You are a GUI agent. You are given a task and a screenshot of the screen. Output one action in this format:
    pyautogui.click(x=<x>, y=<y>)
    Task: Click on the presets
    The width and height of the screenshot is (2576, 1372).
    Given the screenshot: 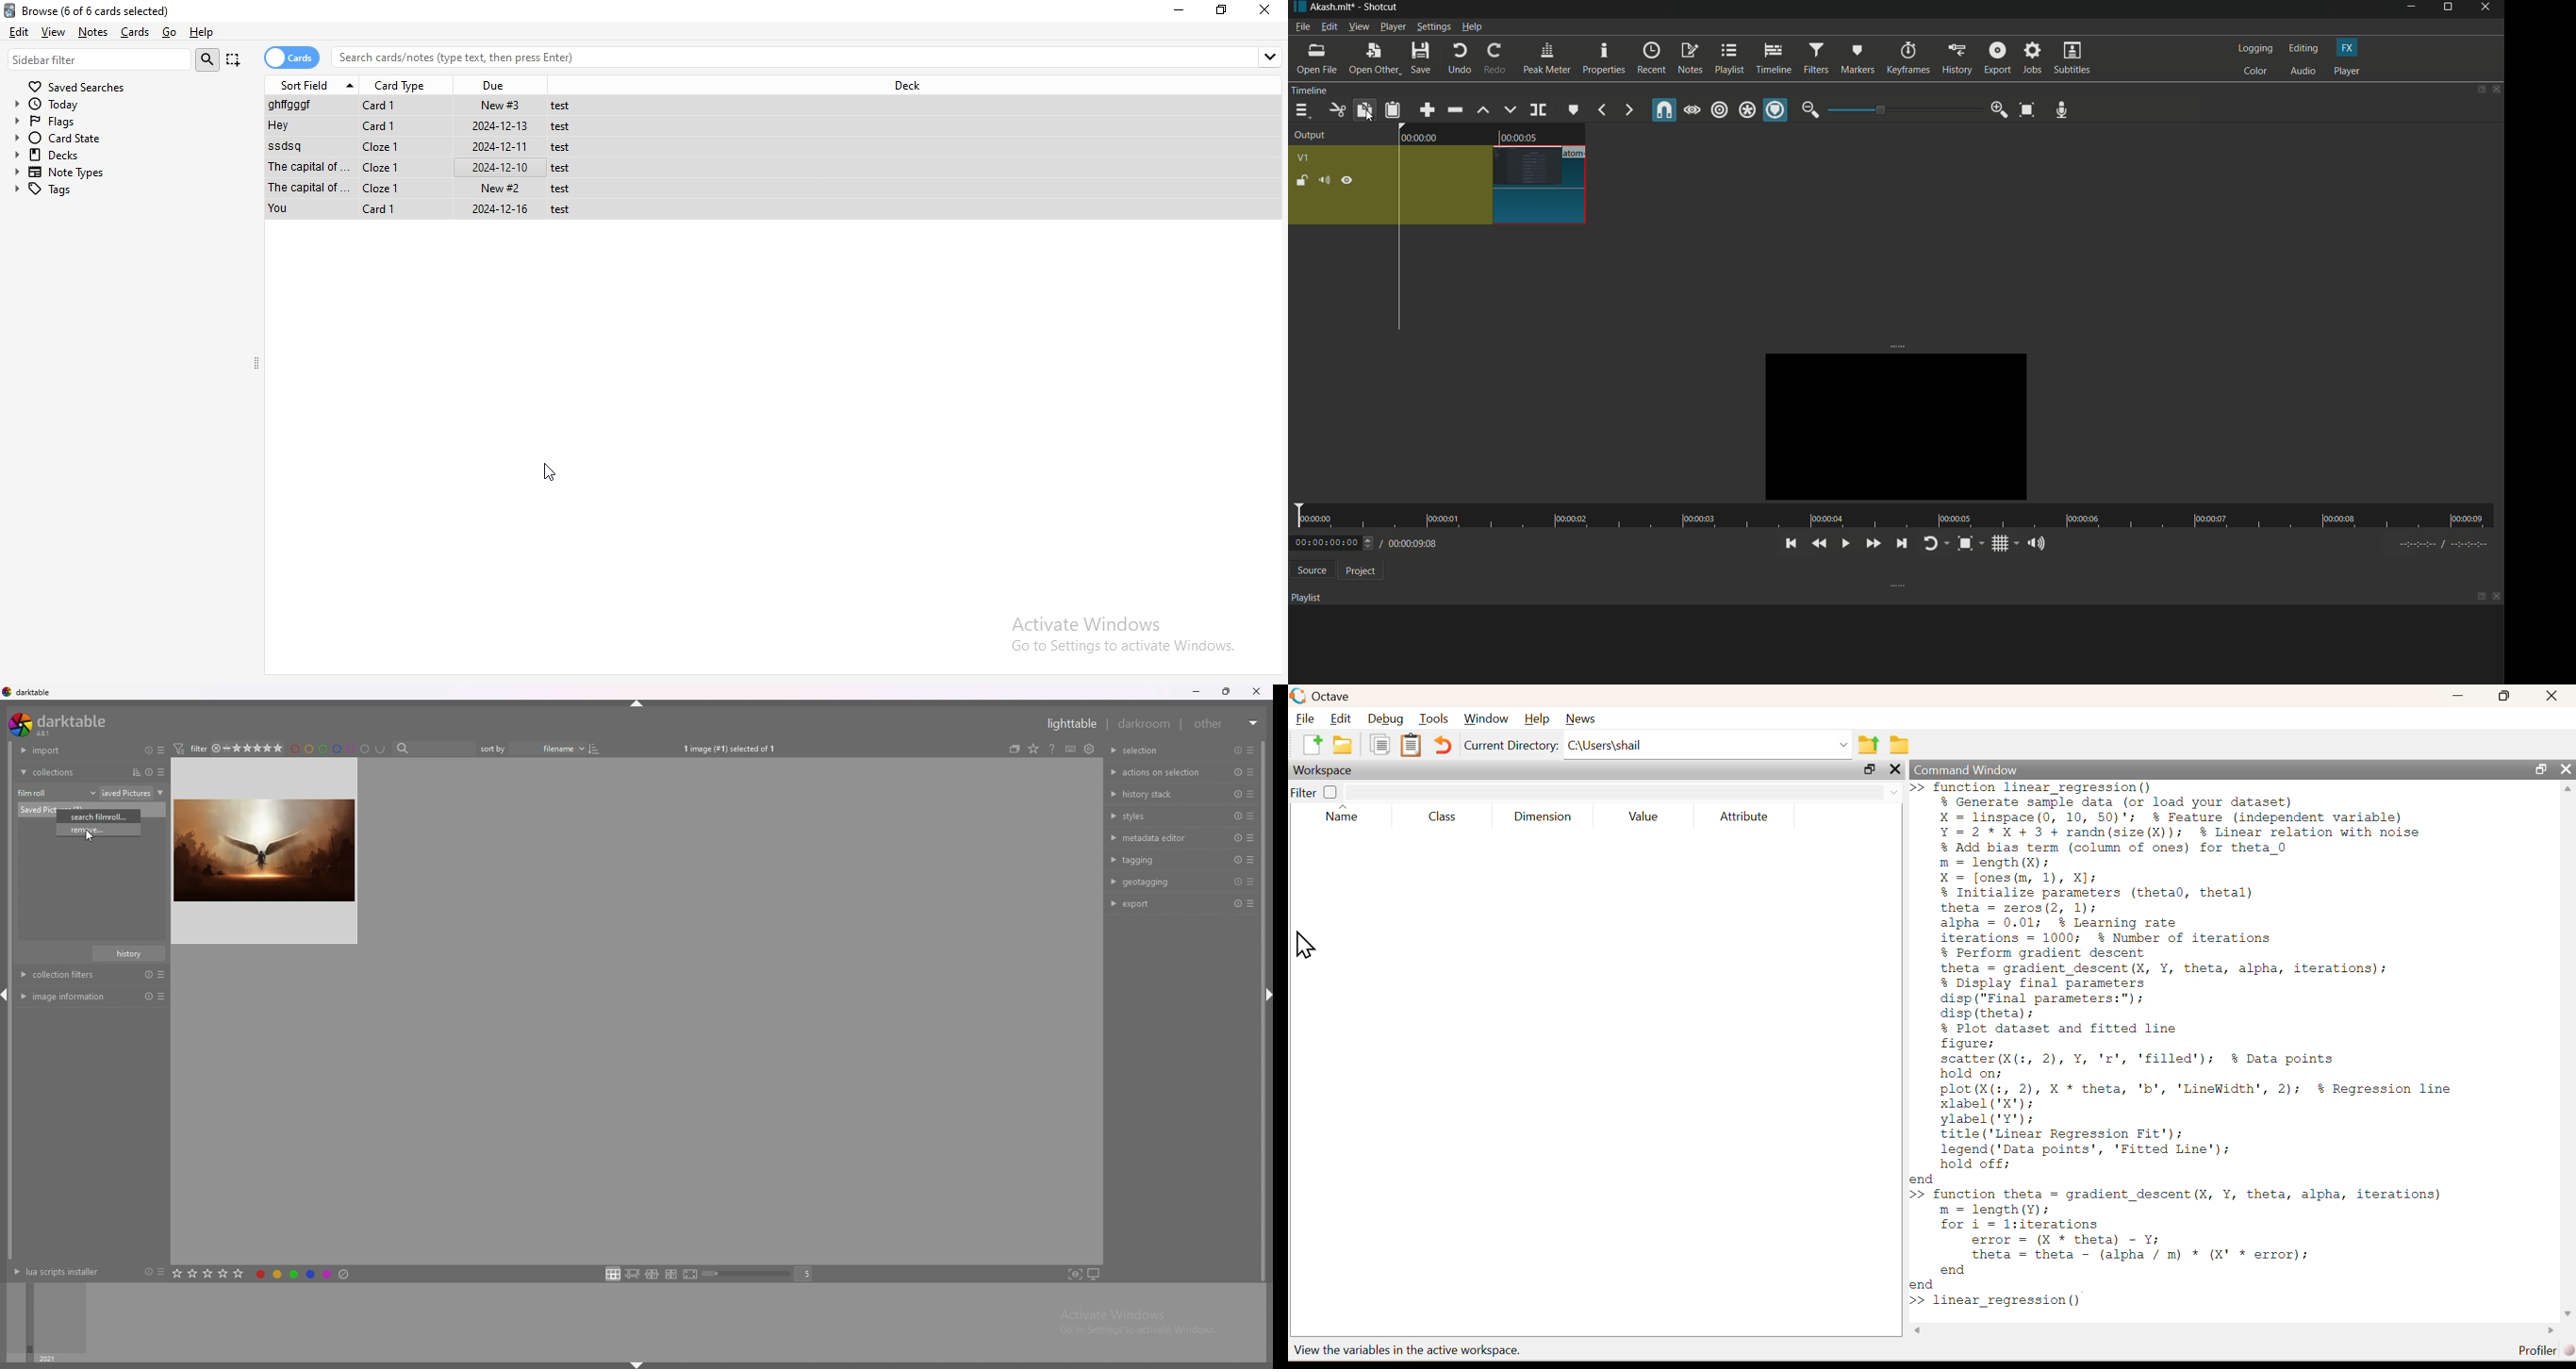 What is the action you would take?
    pyautogui.click(x=1252, y=773)
    